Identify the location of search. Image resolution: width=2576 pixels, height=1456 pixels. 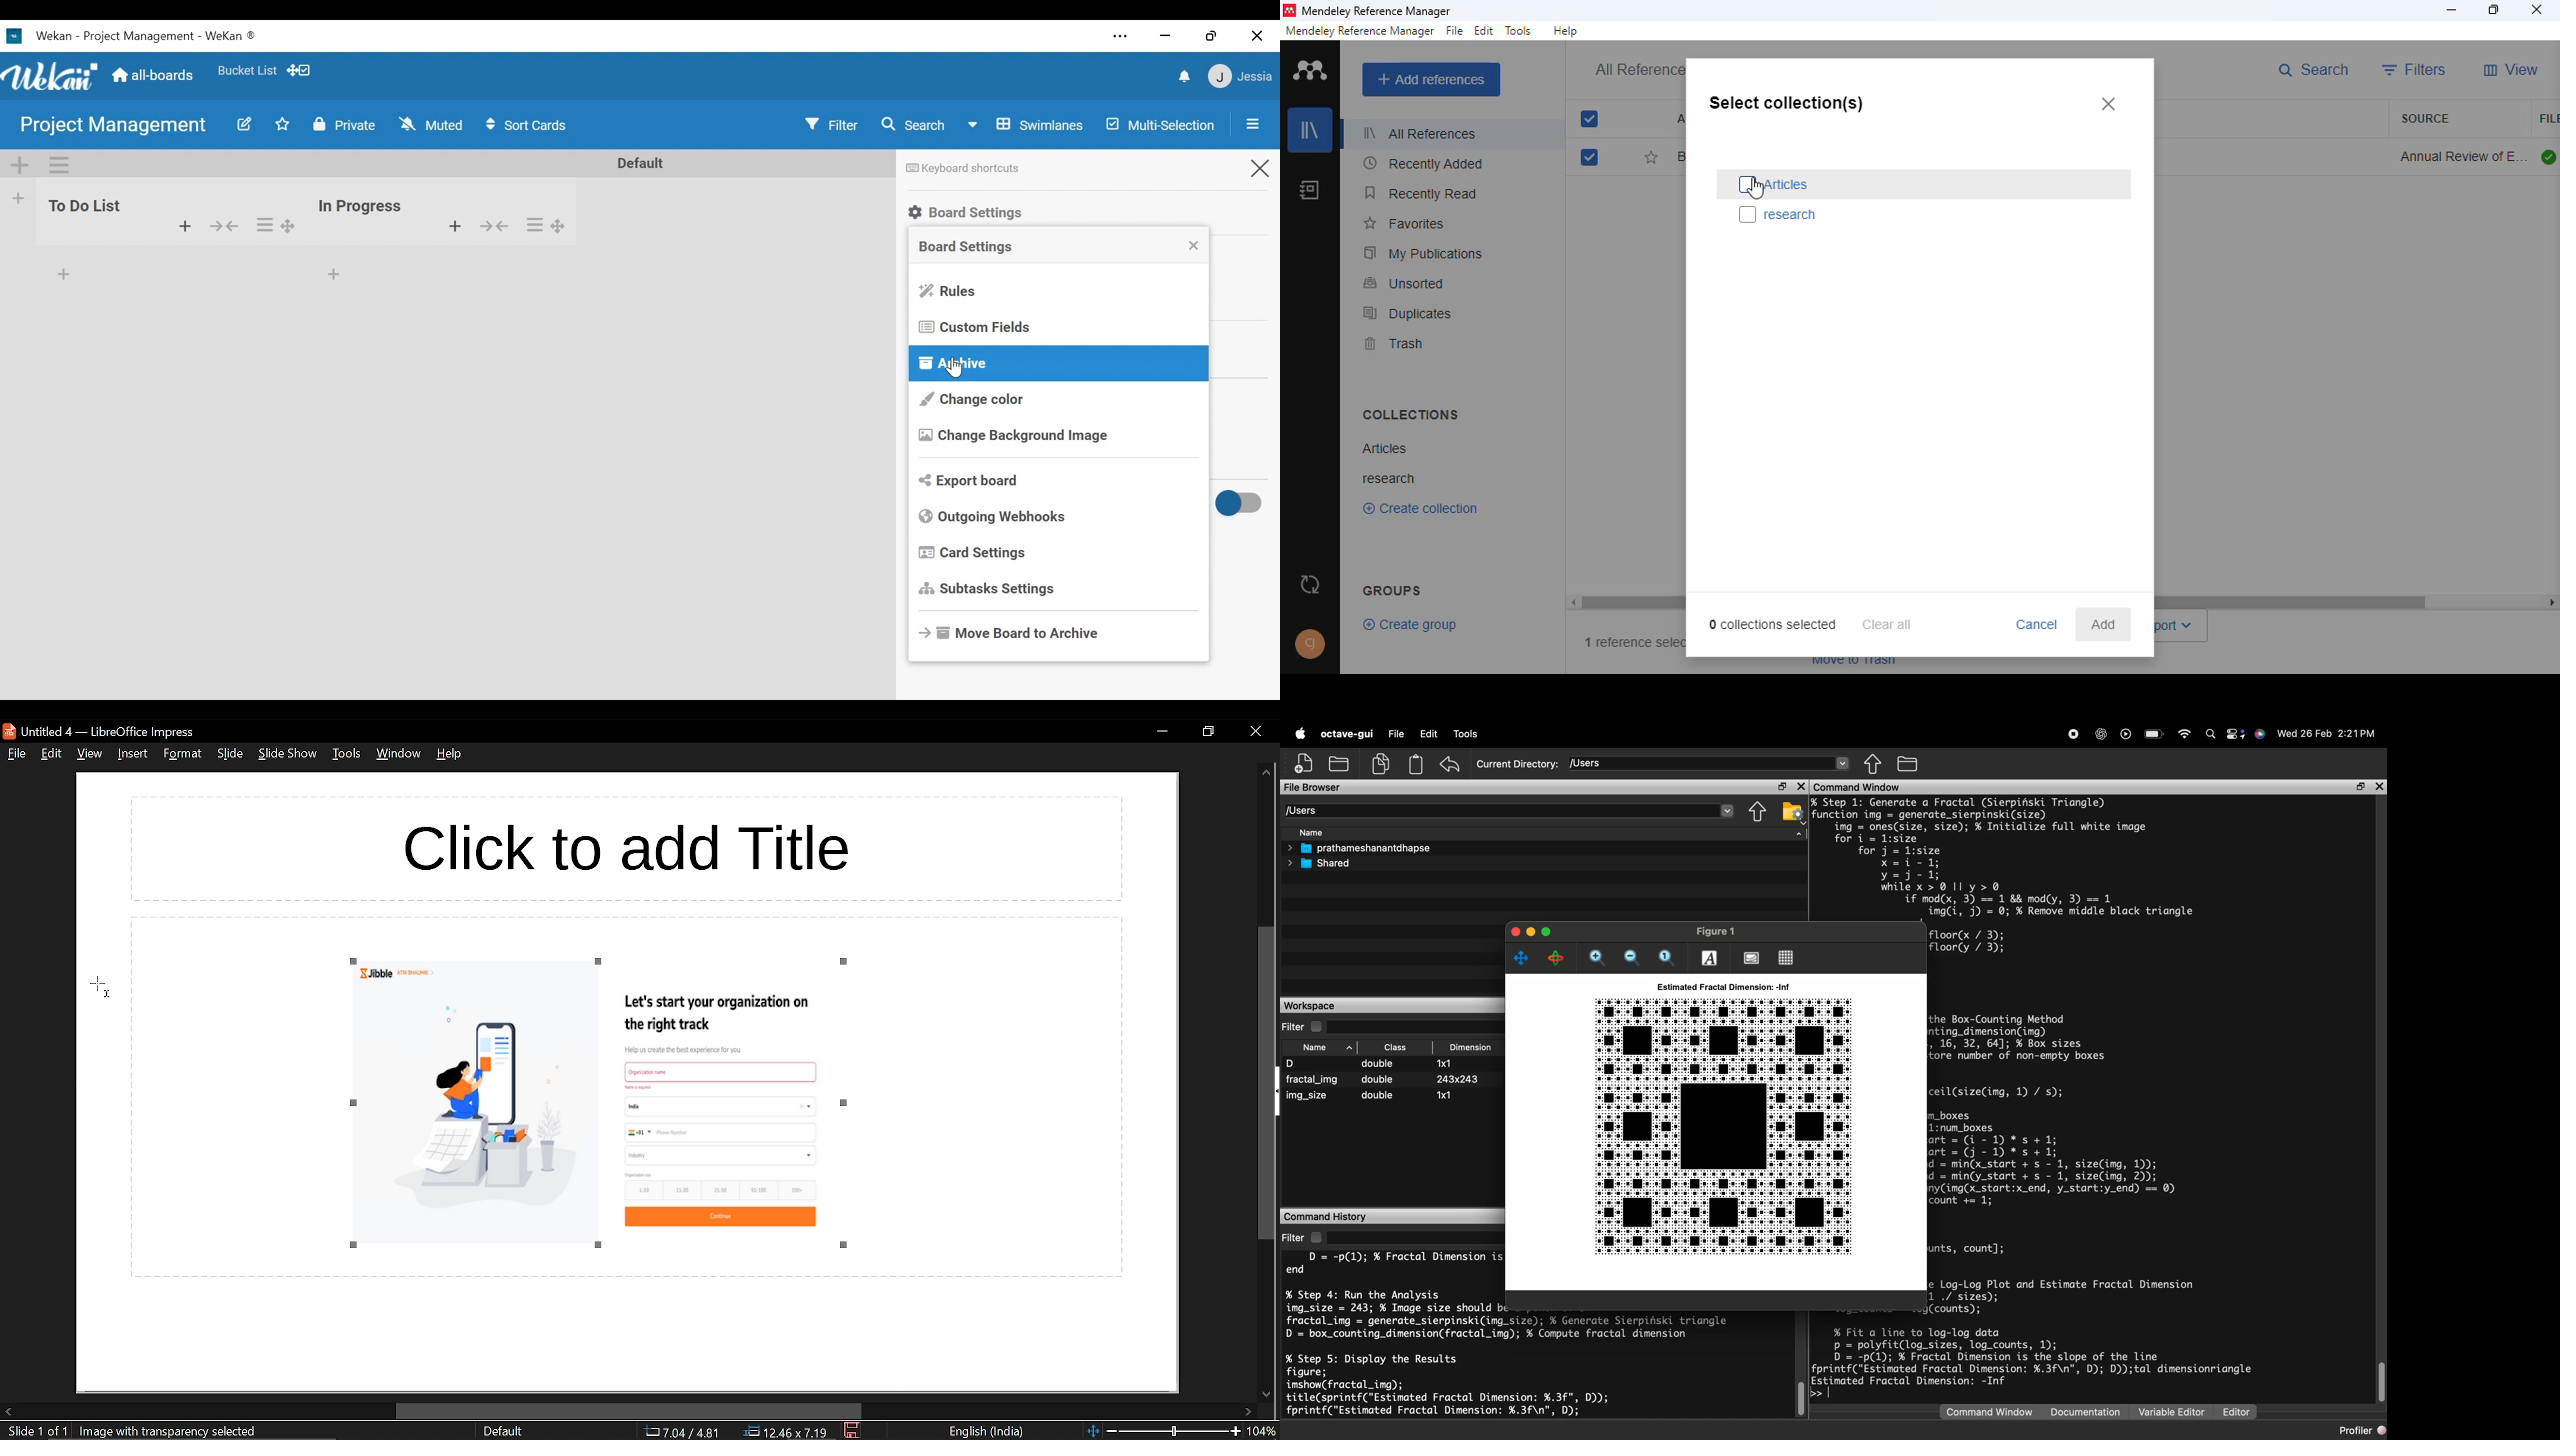
(2314, 70).